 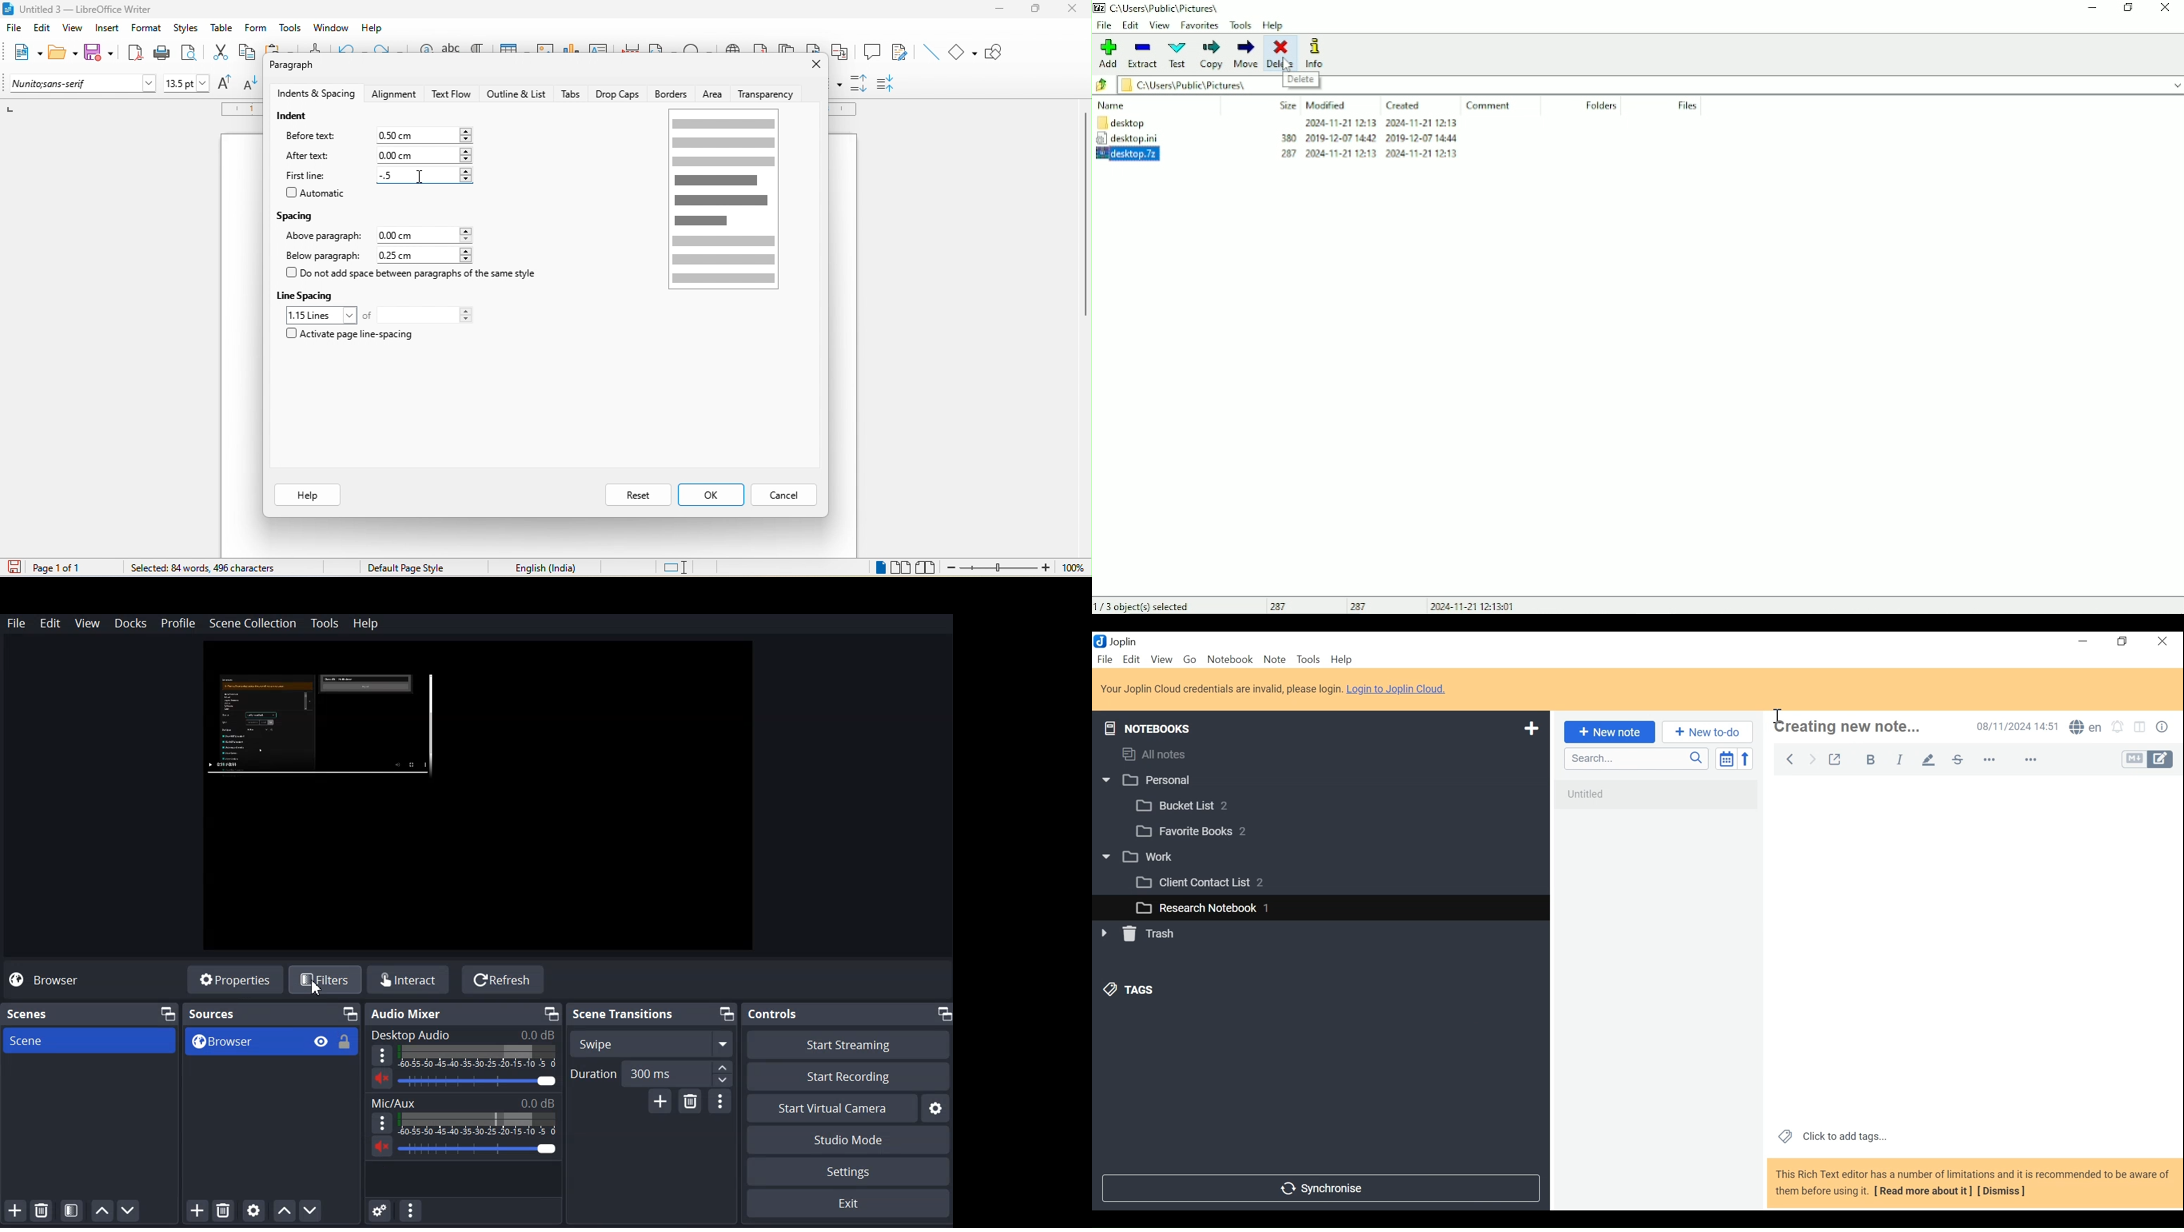 What do you see at coordinates (305, 296) in the screenshot?
I see `line spacing` at bounding box center [305, 296].